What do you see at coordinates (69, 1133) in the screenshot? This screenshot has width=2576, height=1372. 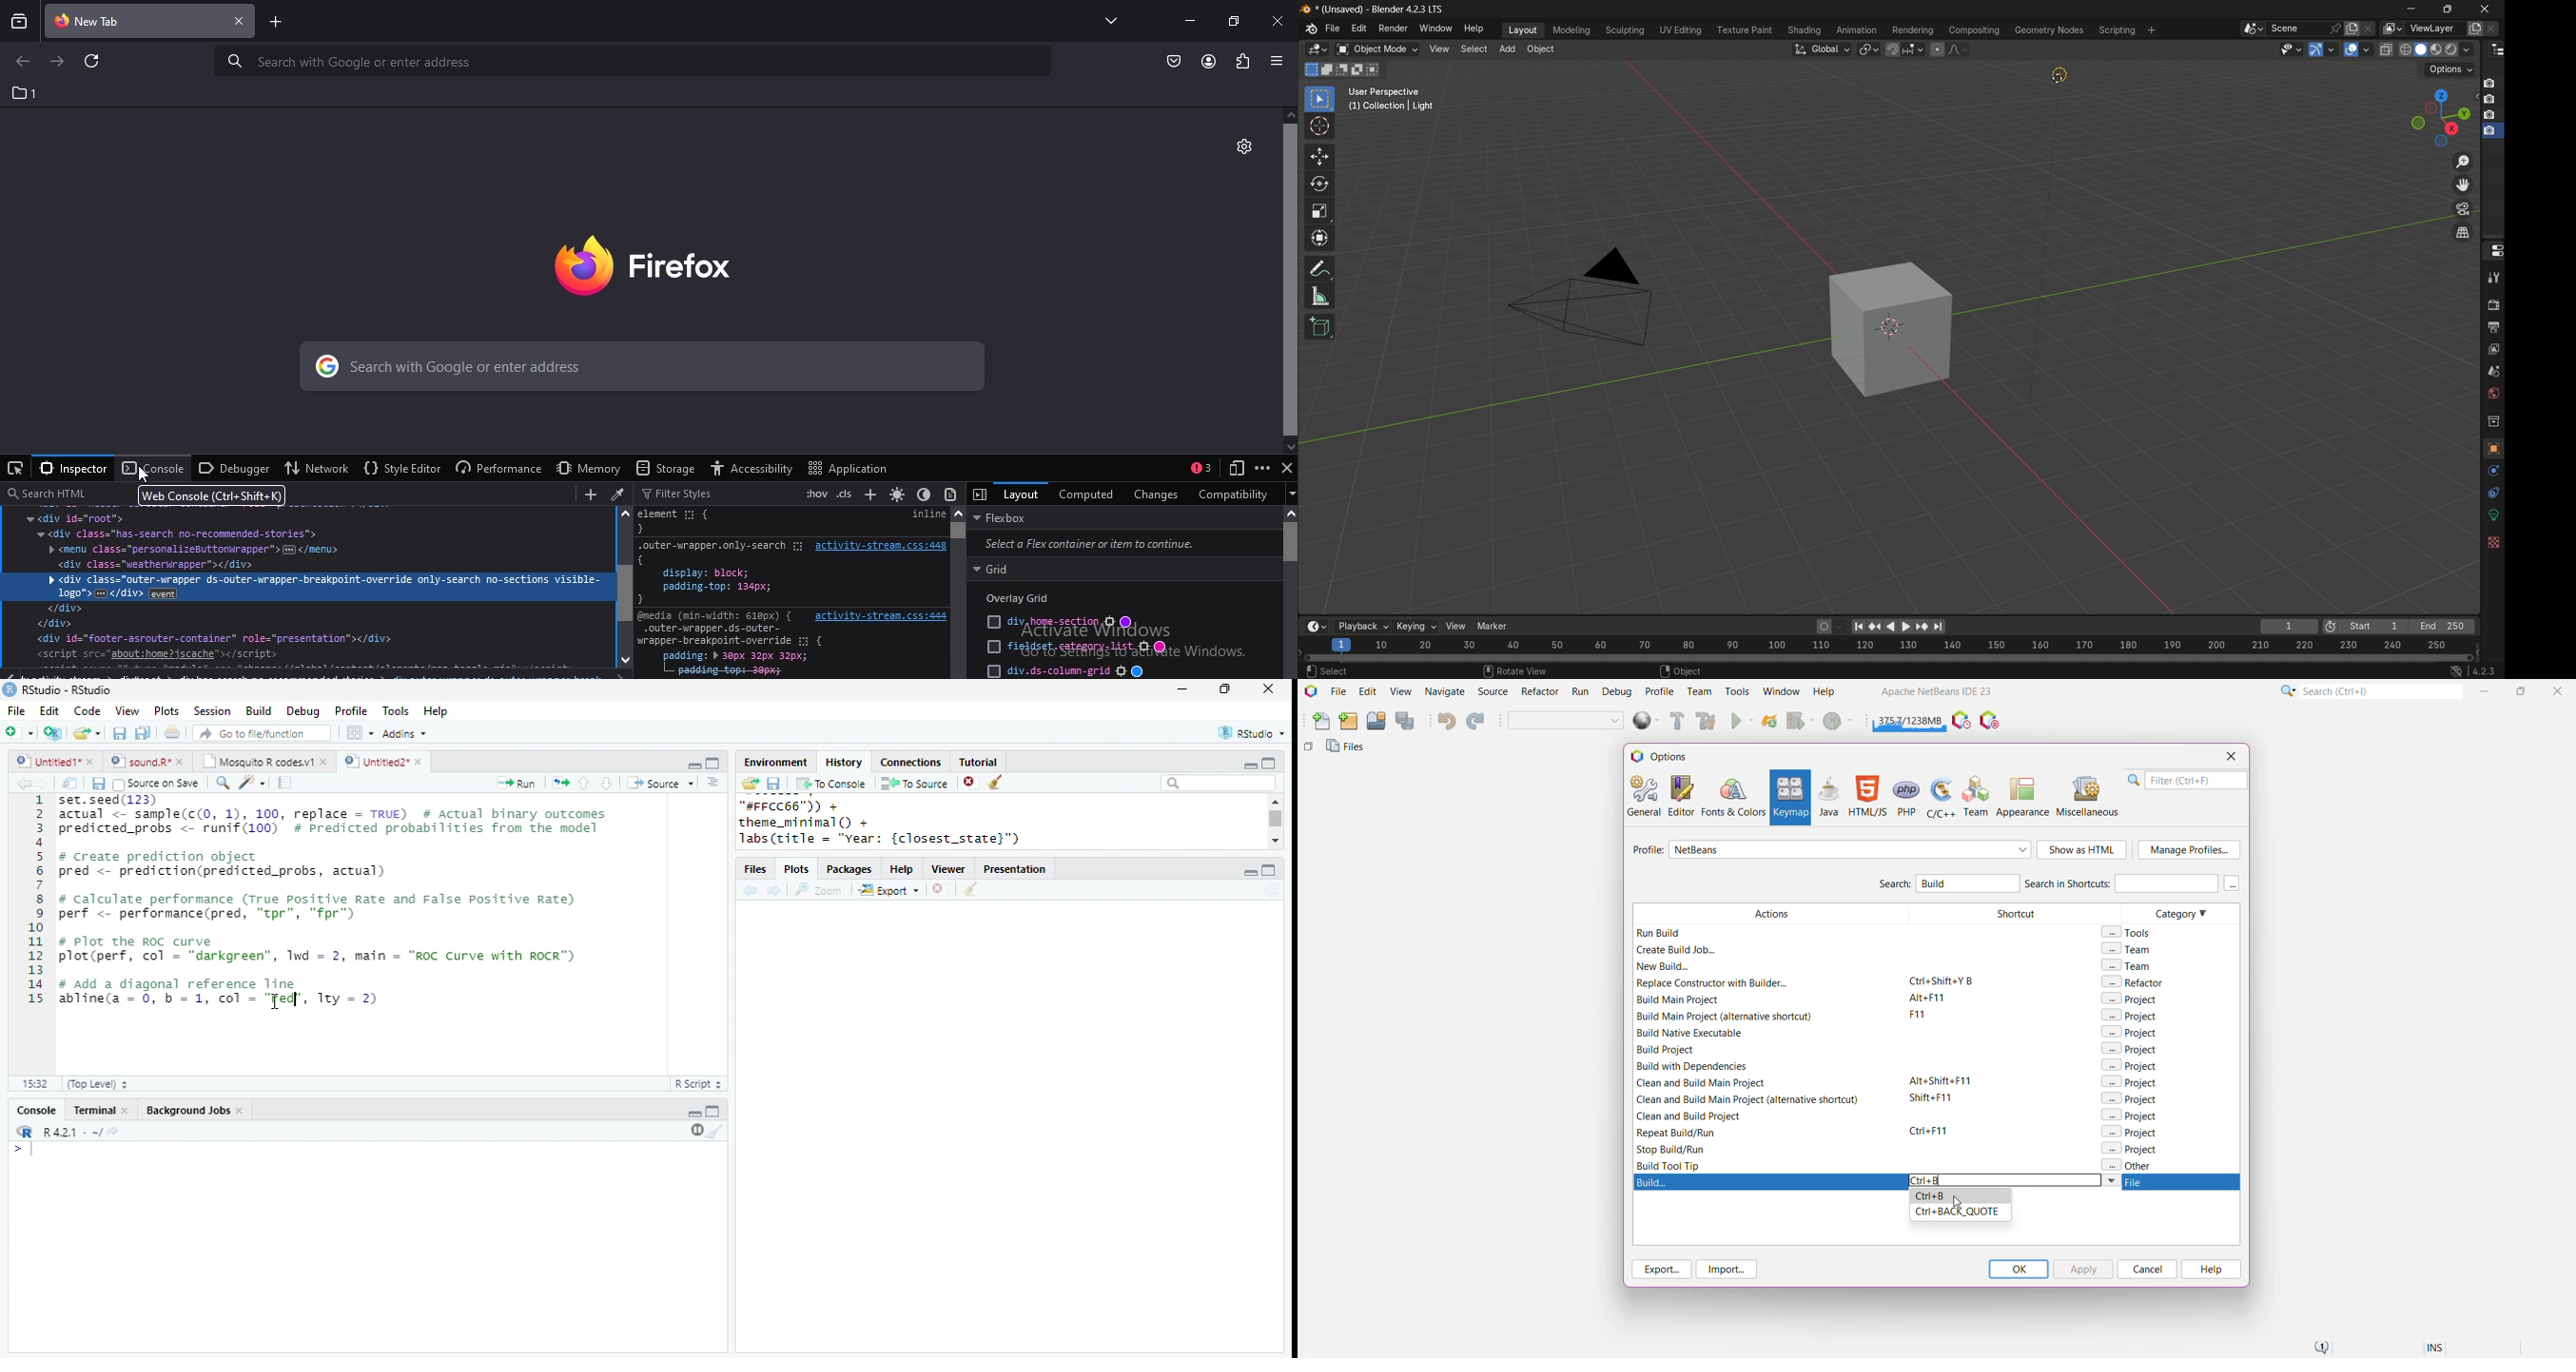 I see `R 4.2.1 .~/` at bounding box center [69, 1133].